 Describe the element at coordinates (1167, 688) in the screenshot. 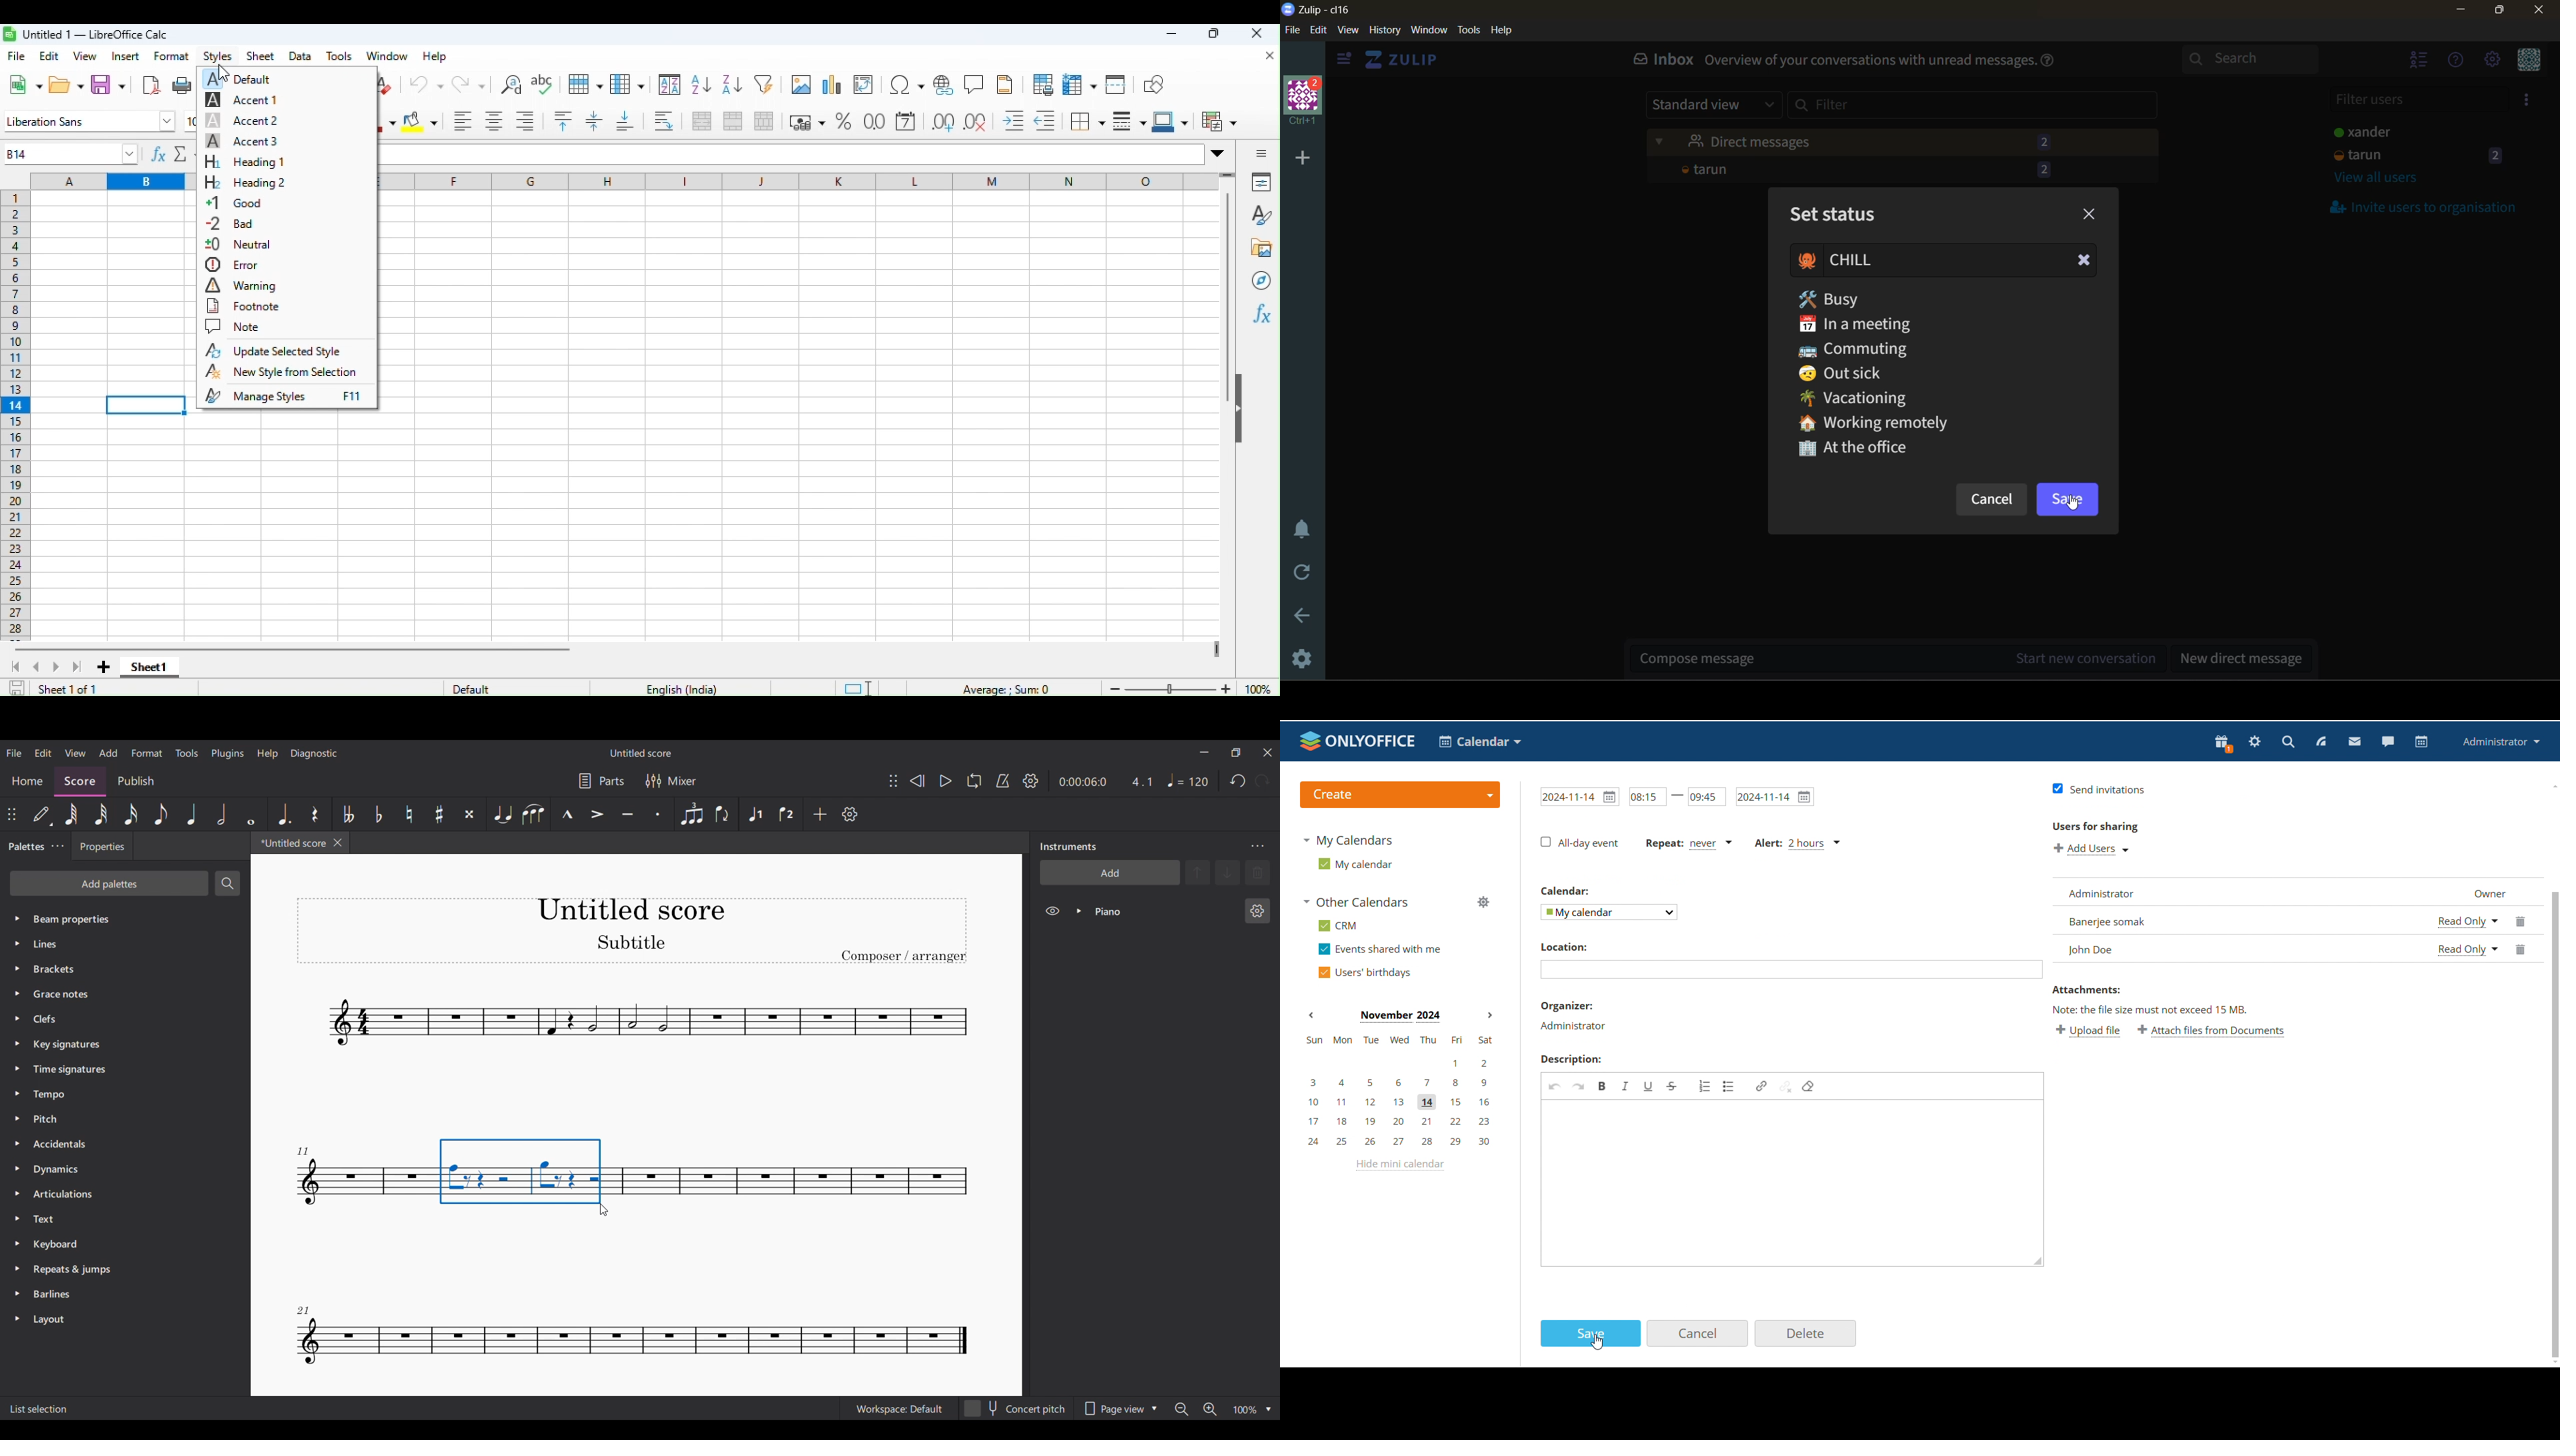

I see `zoom slider` at that location.